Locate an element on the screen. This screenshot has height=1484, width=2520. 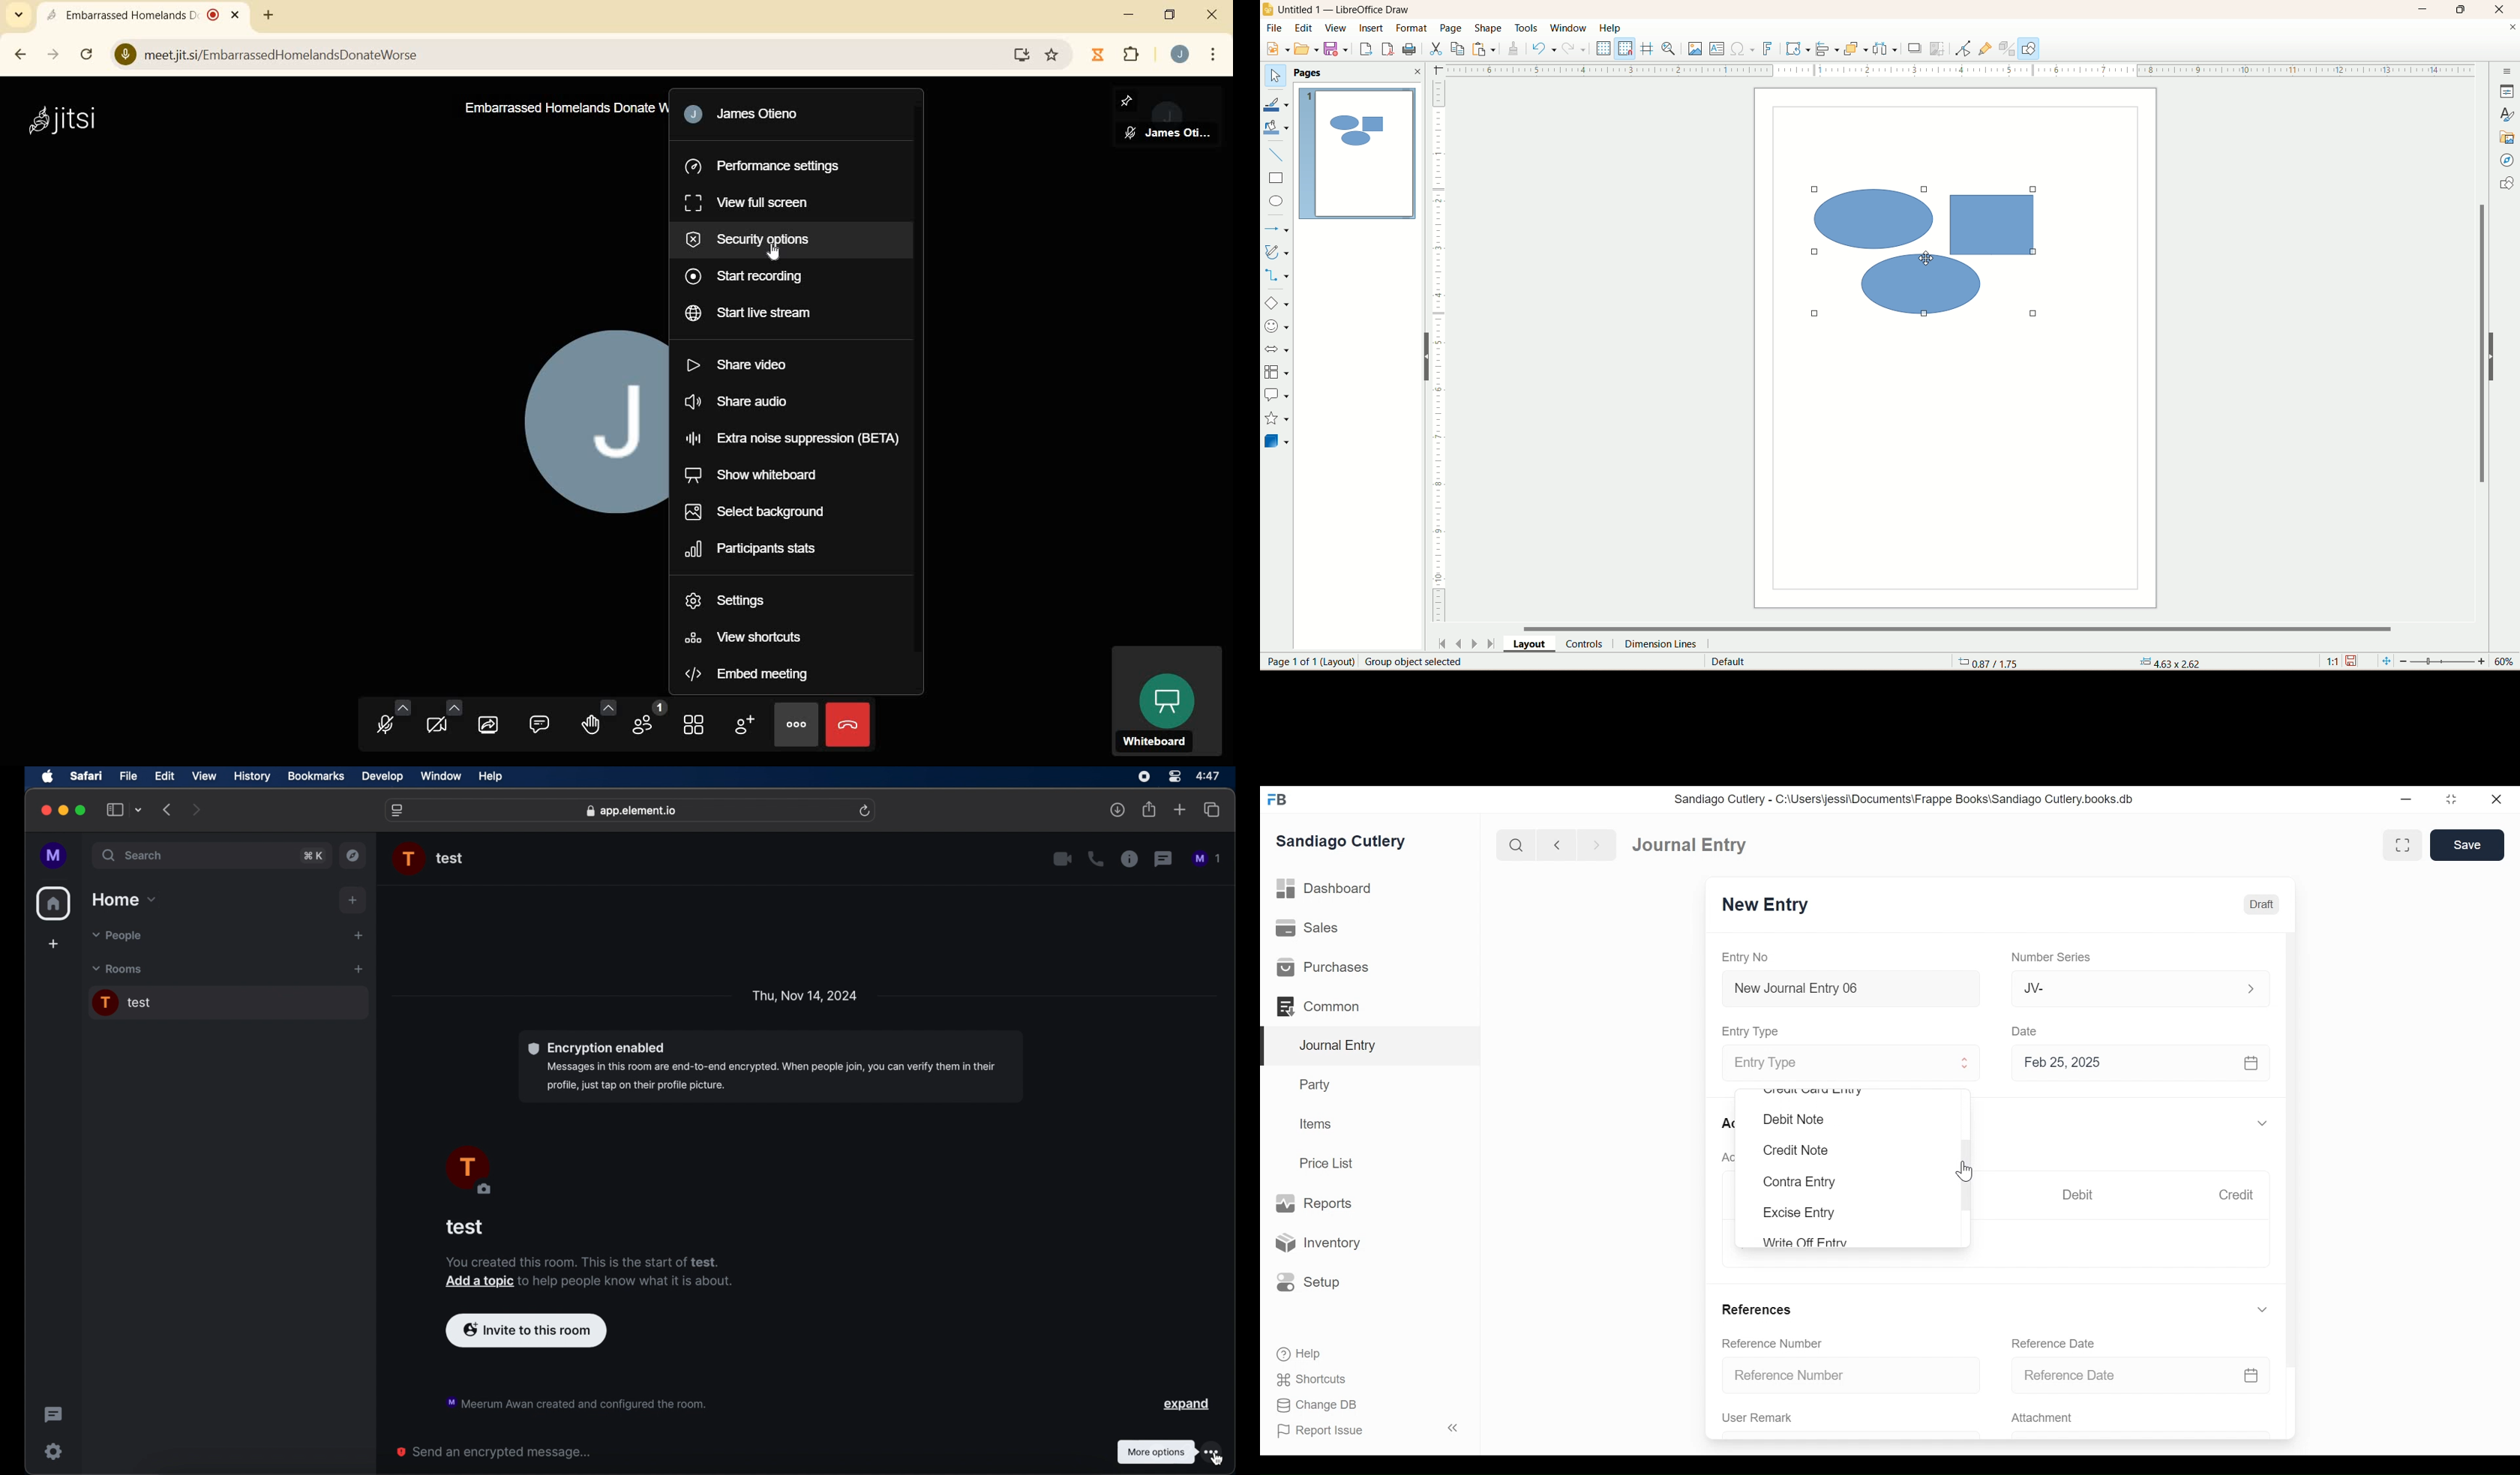
add is located at coordinates (354, 900).